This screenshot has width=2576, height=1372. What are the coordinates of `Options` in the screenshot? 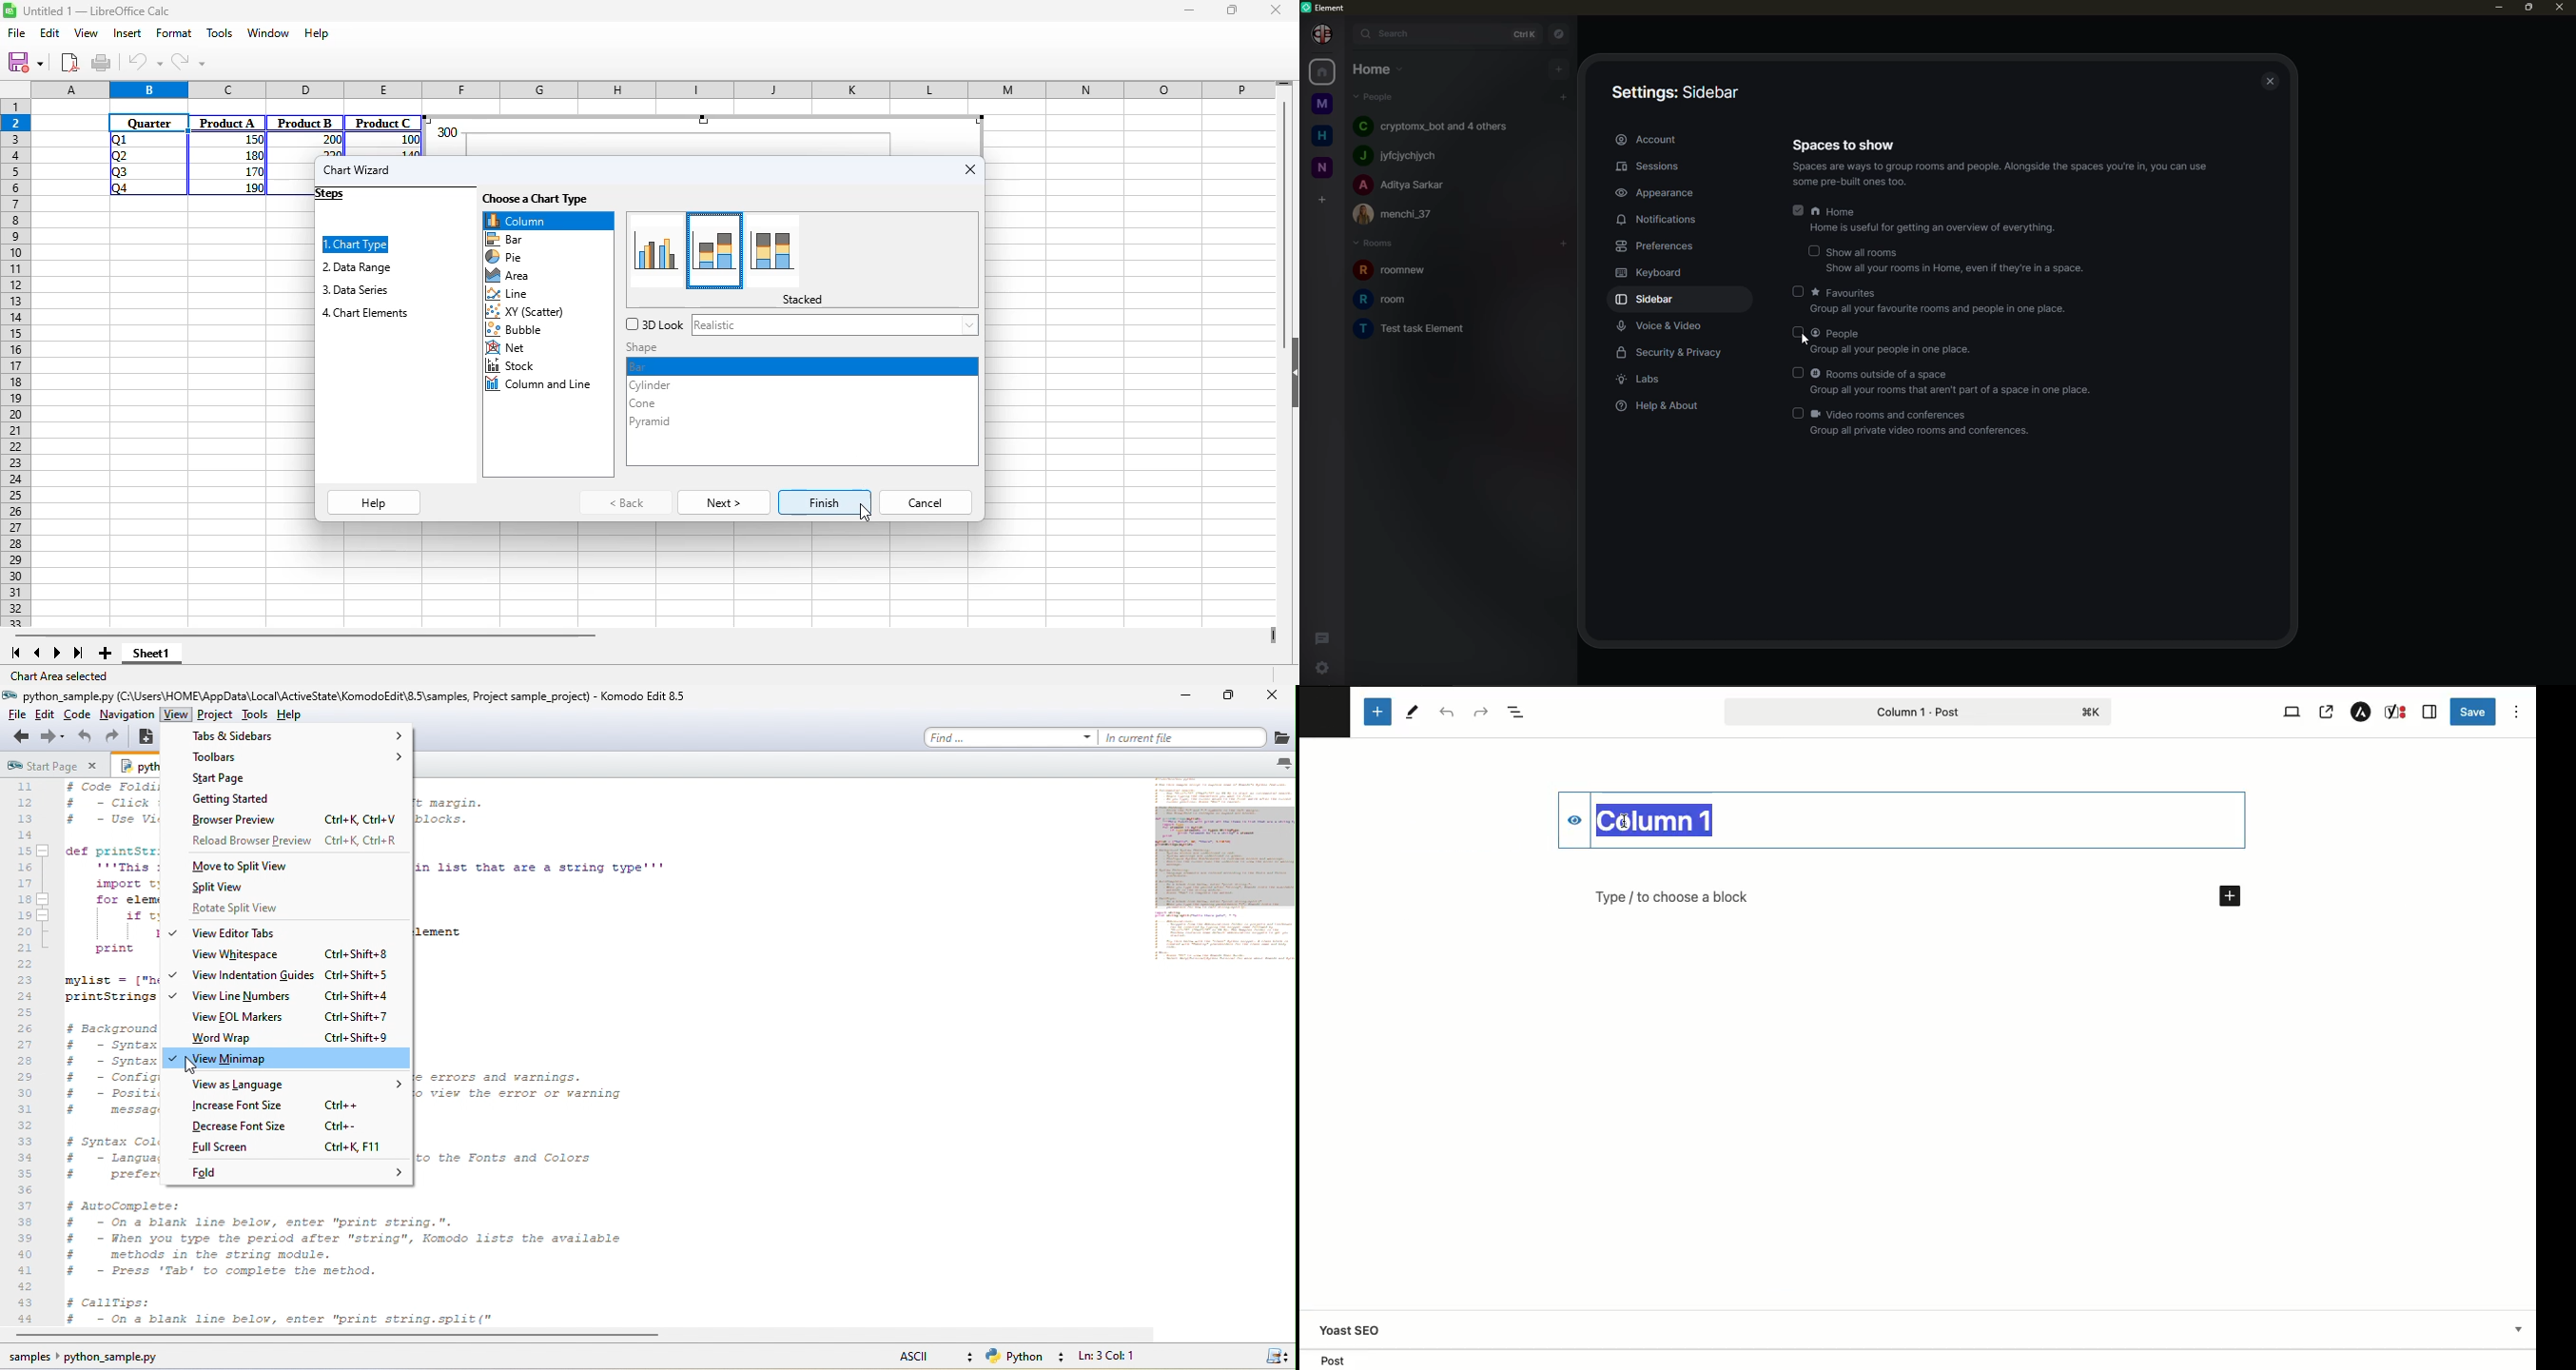 It's located at (2518, 711).